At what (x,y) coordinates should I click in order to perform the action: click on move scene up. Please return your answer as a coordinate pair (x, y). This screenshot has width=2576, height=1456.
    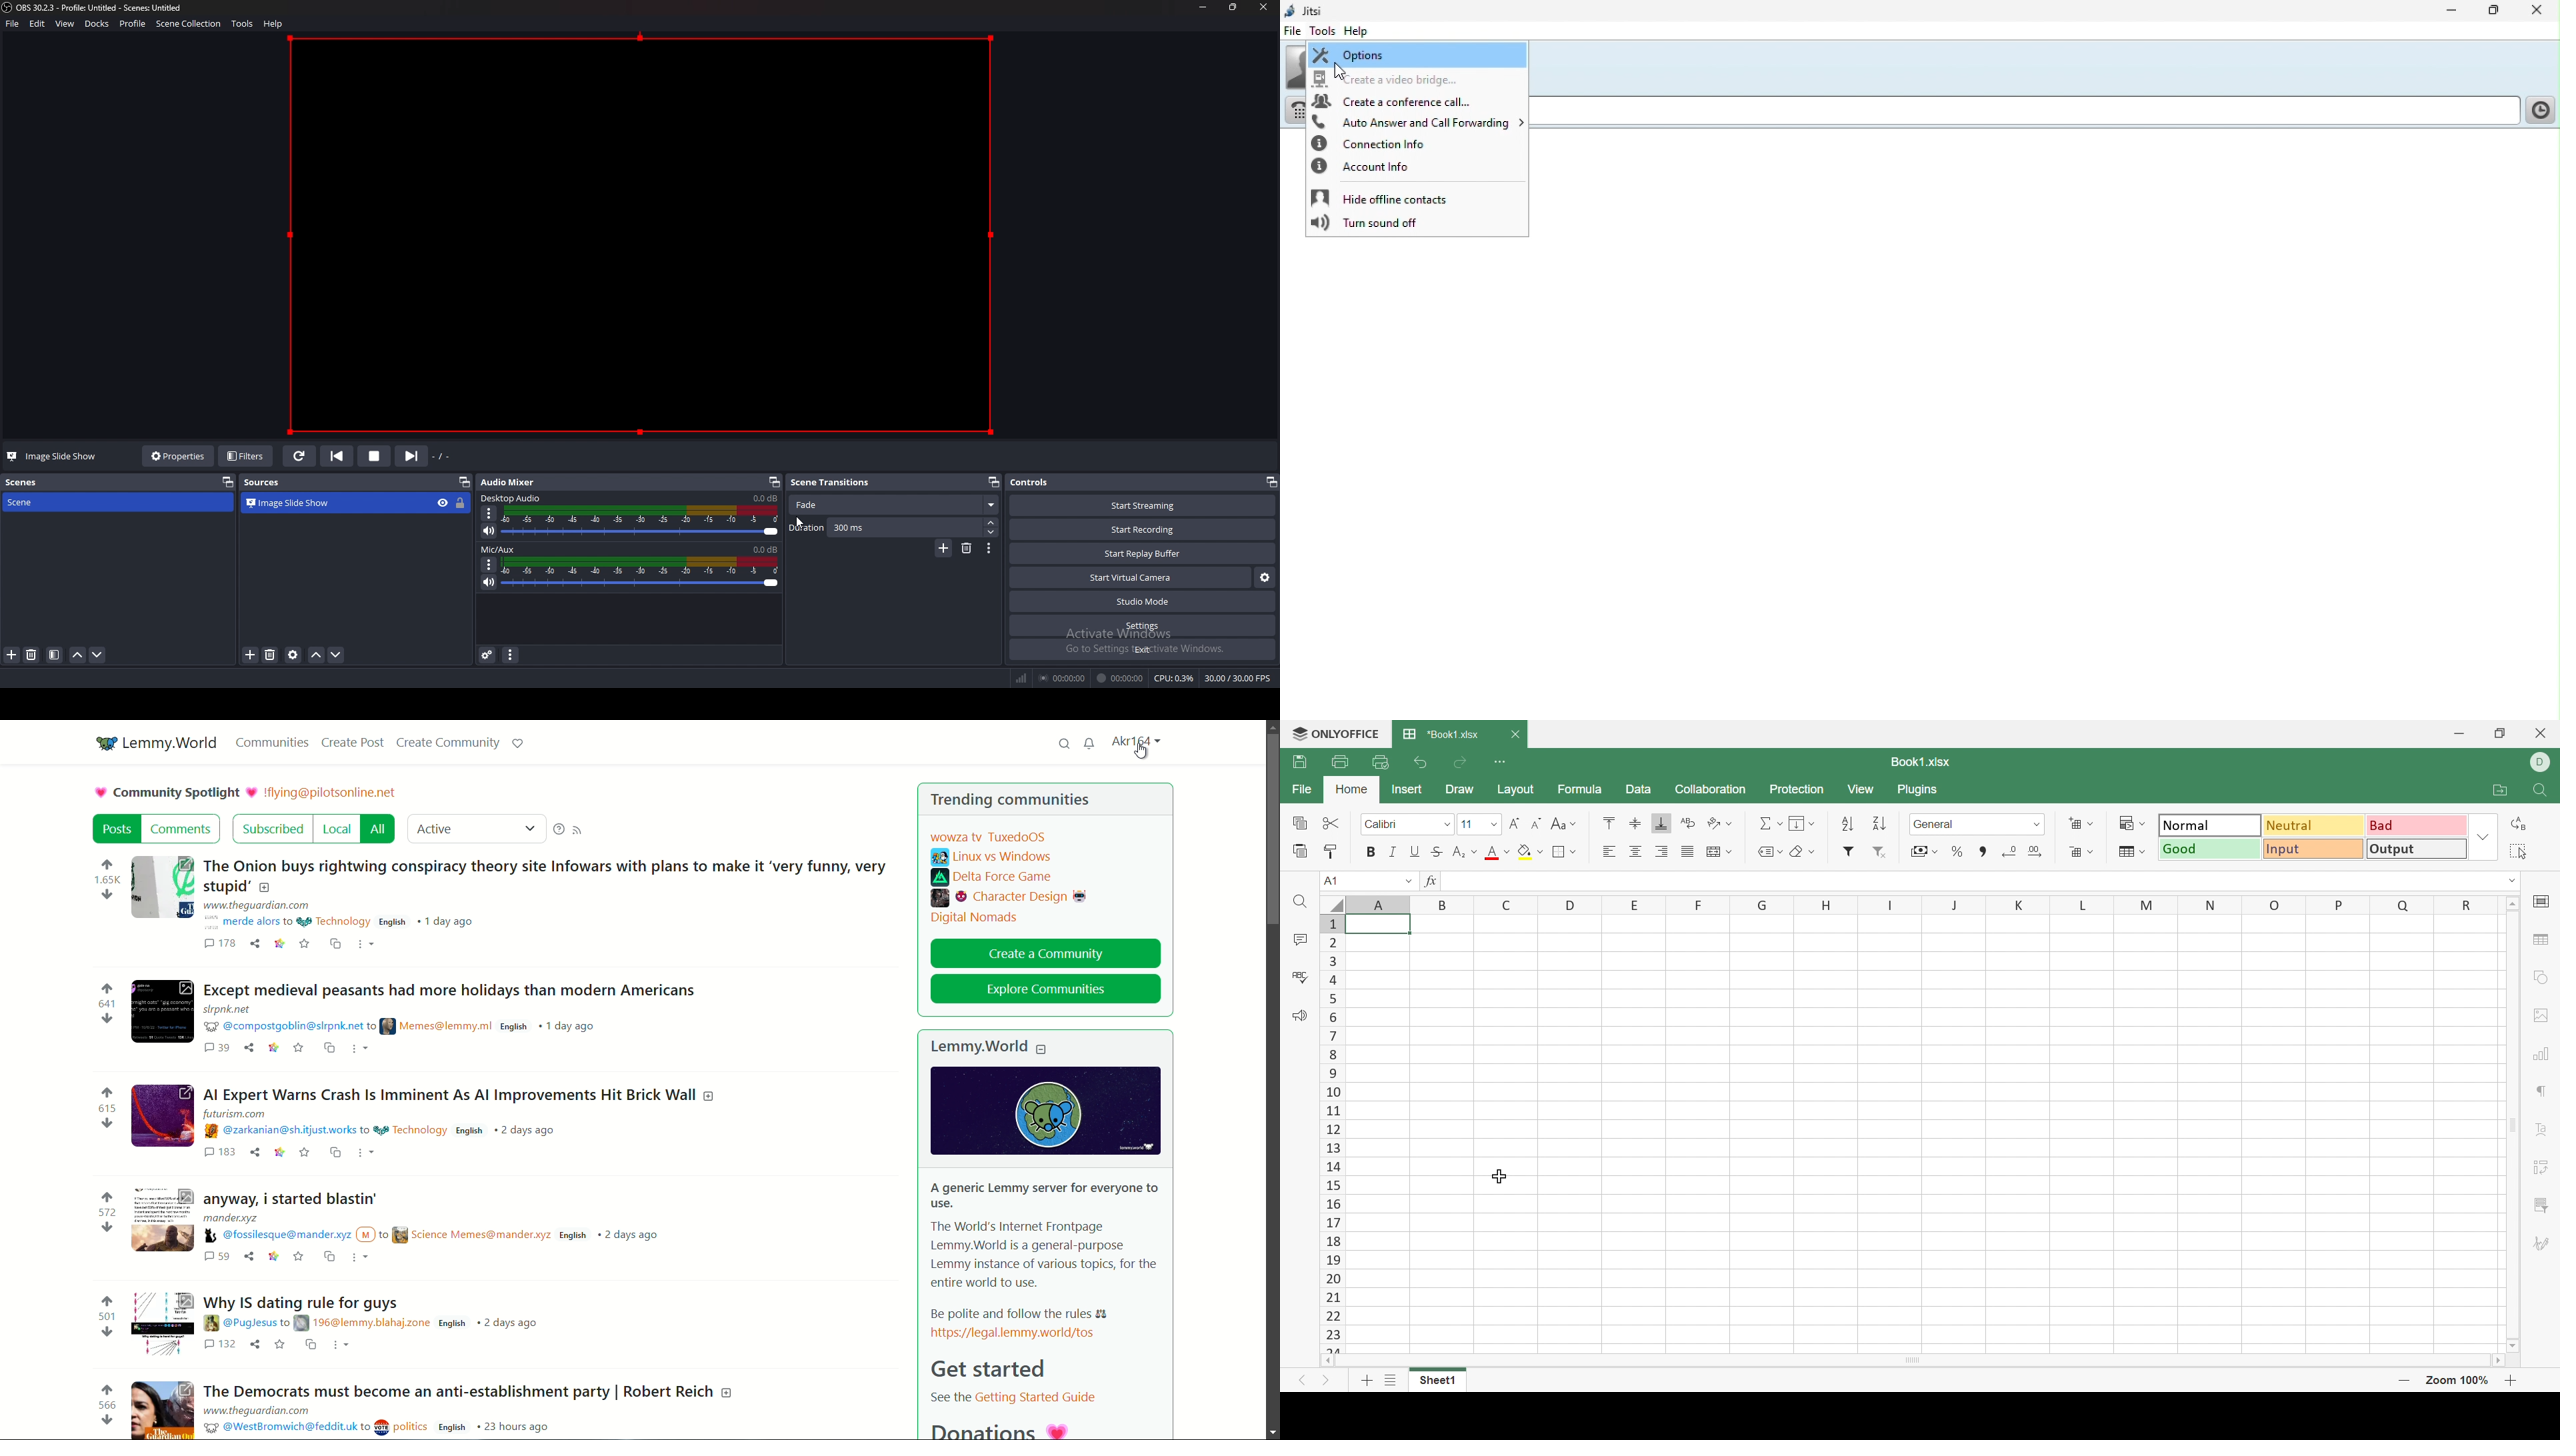
    Looking at the image, I should click on (79, 655).